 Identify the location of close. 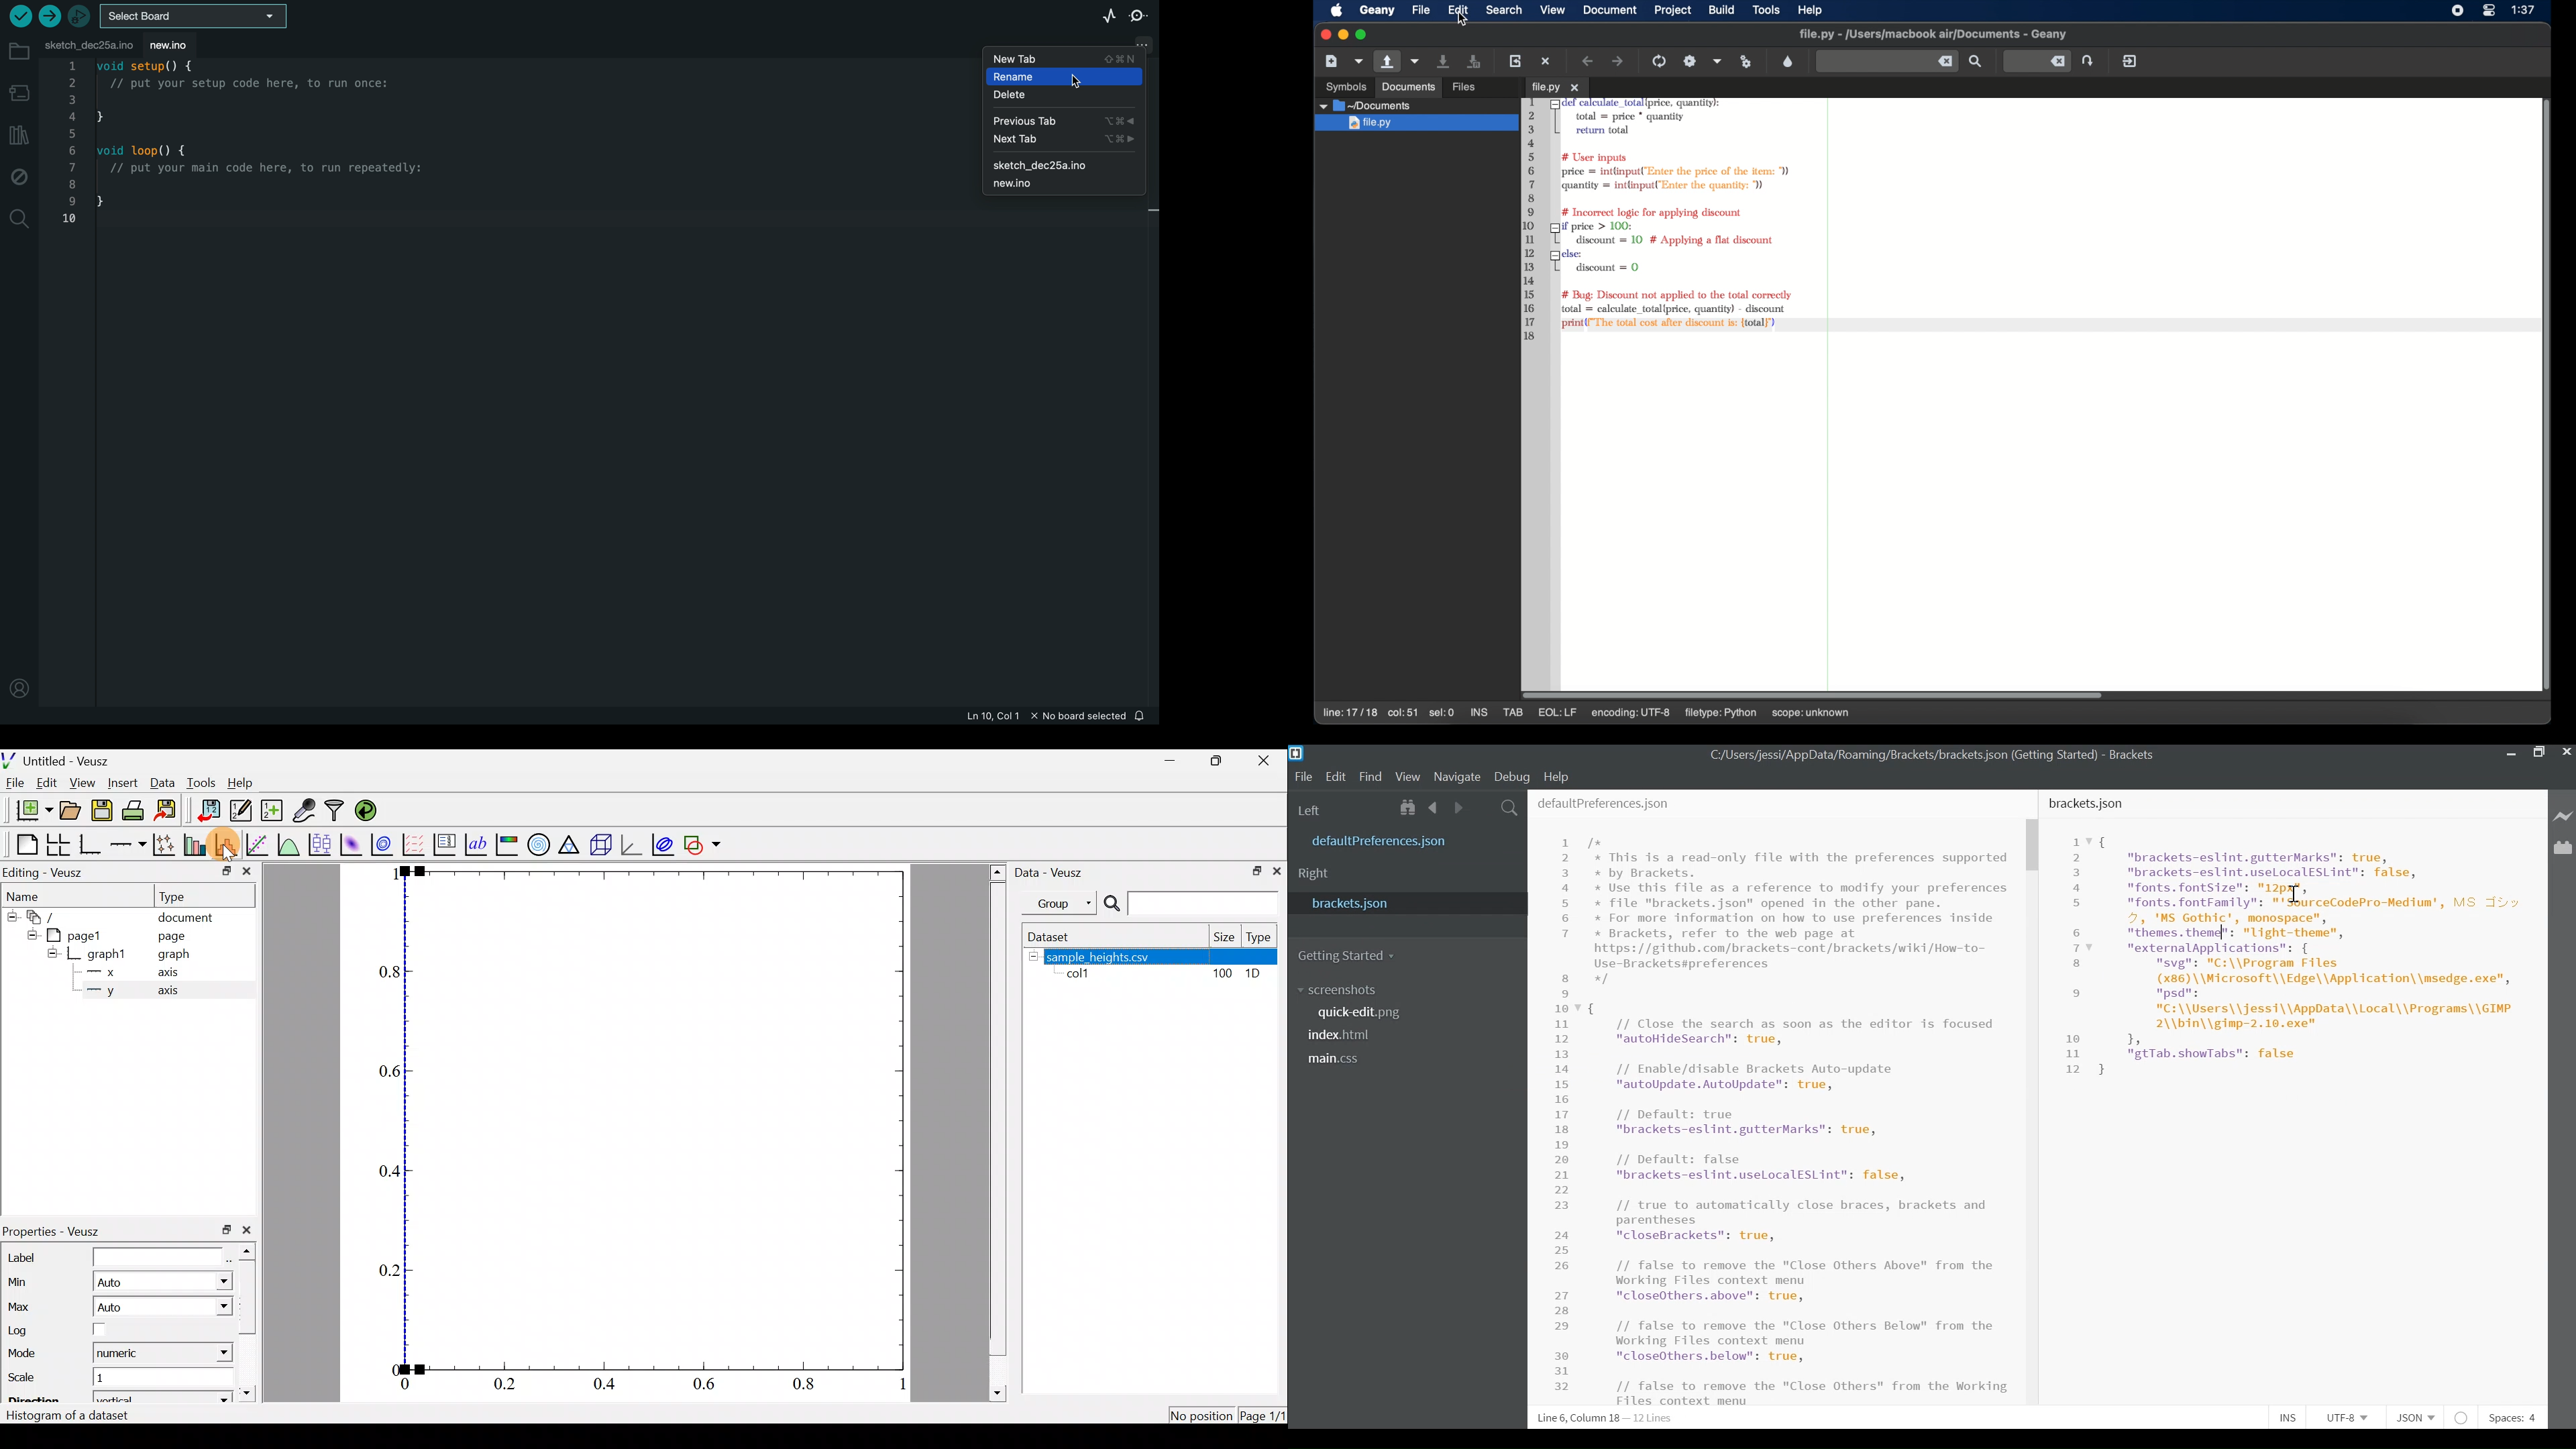
(1265, 763).